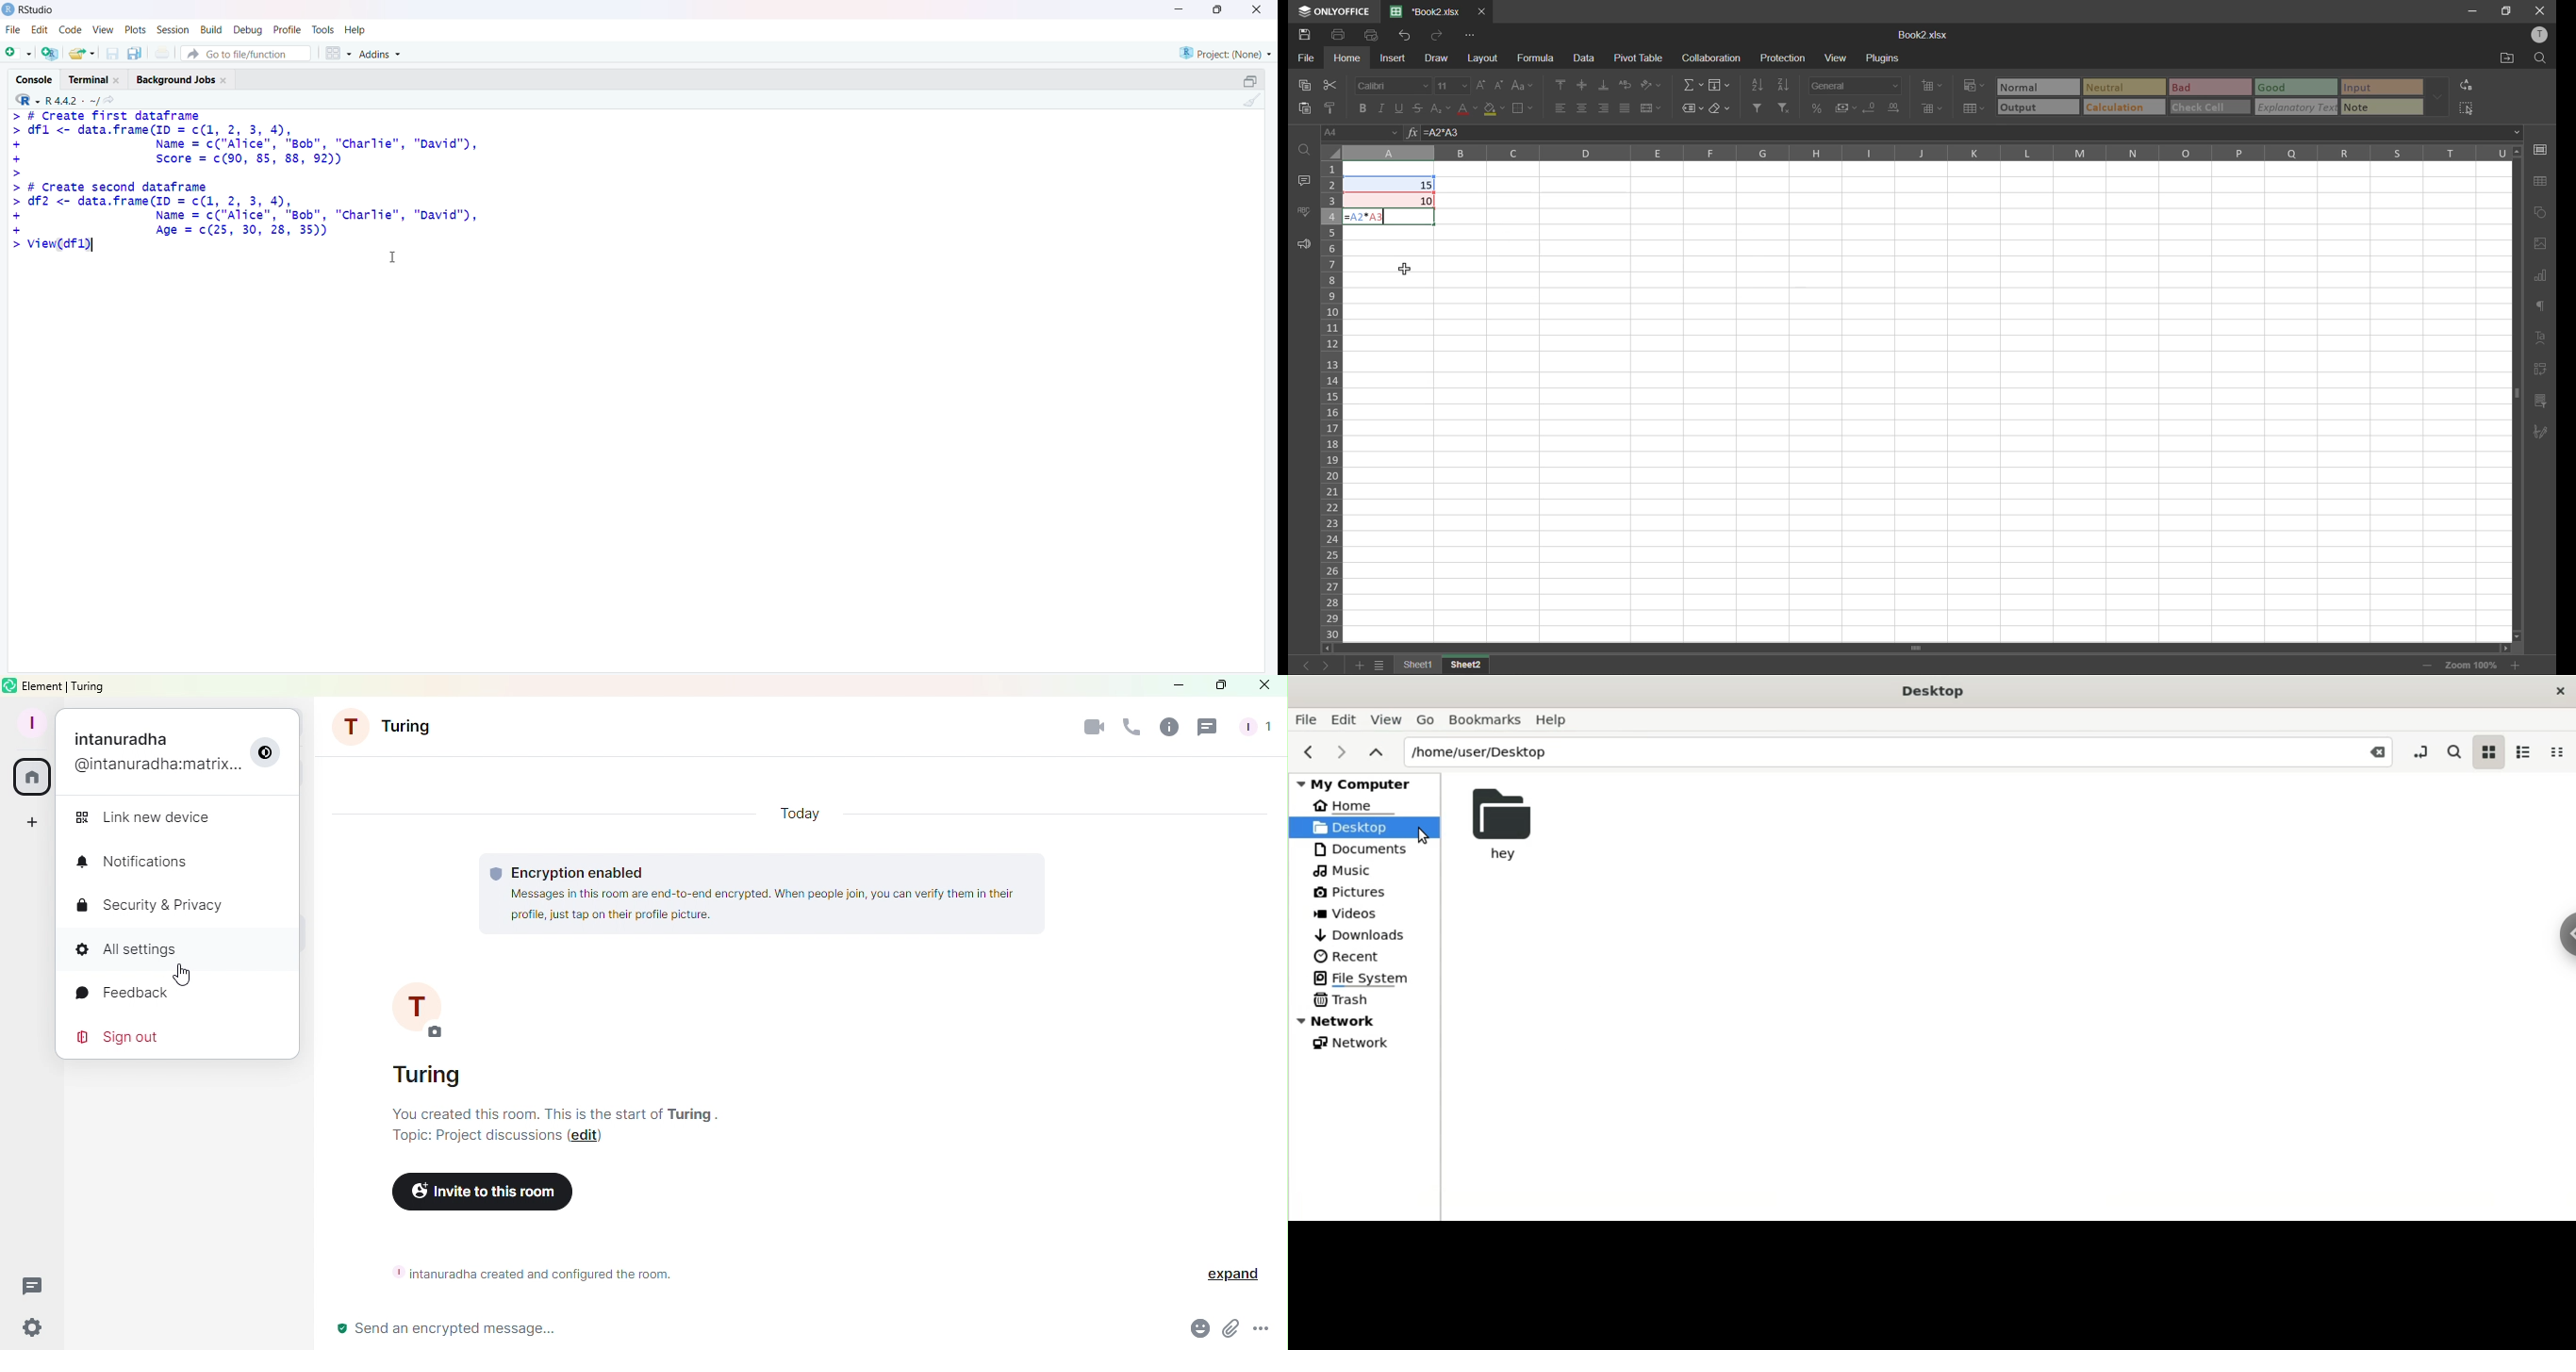  I want to click on cell settings, so click(2539, 149).